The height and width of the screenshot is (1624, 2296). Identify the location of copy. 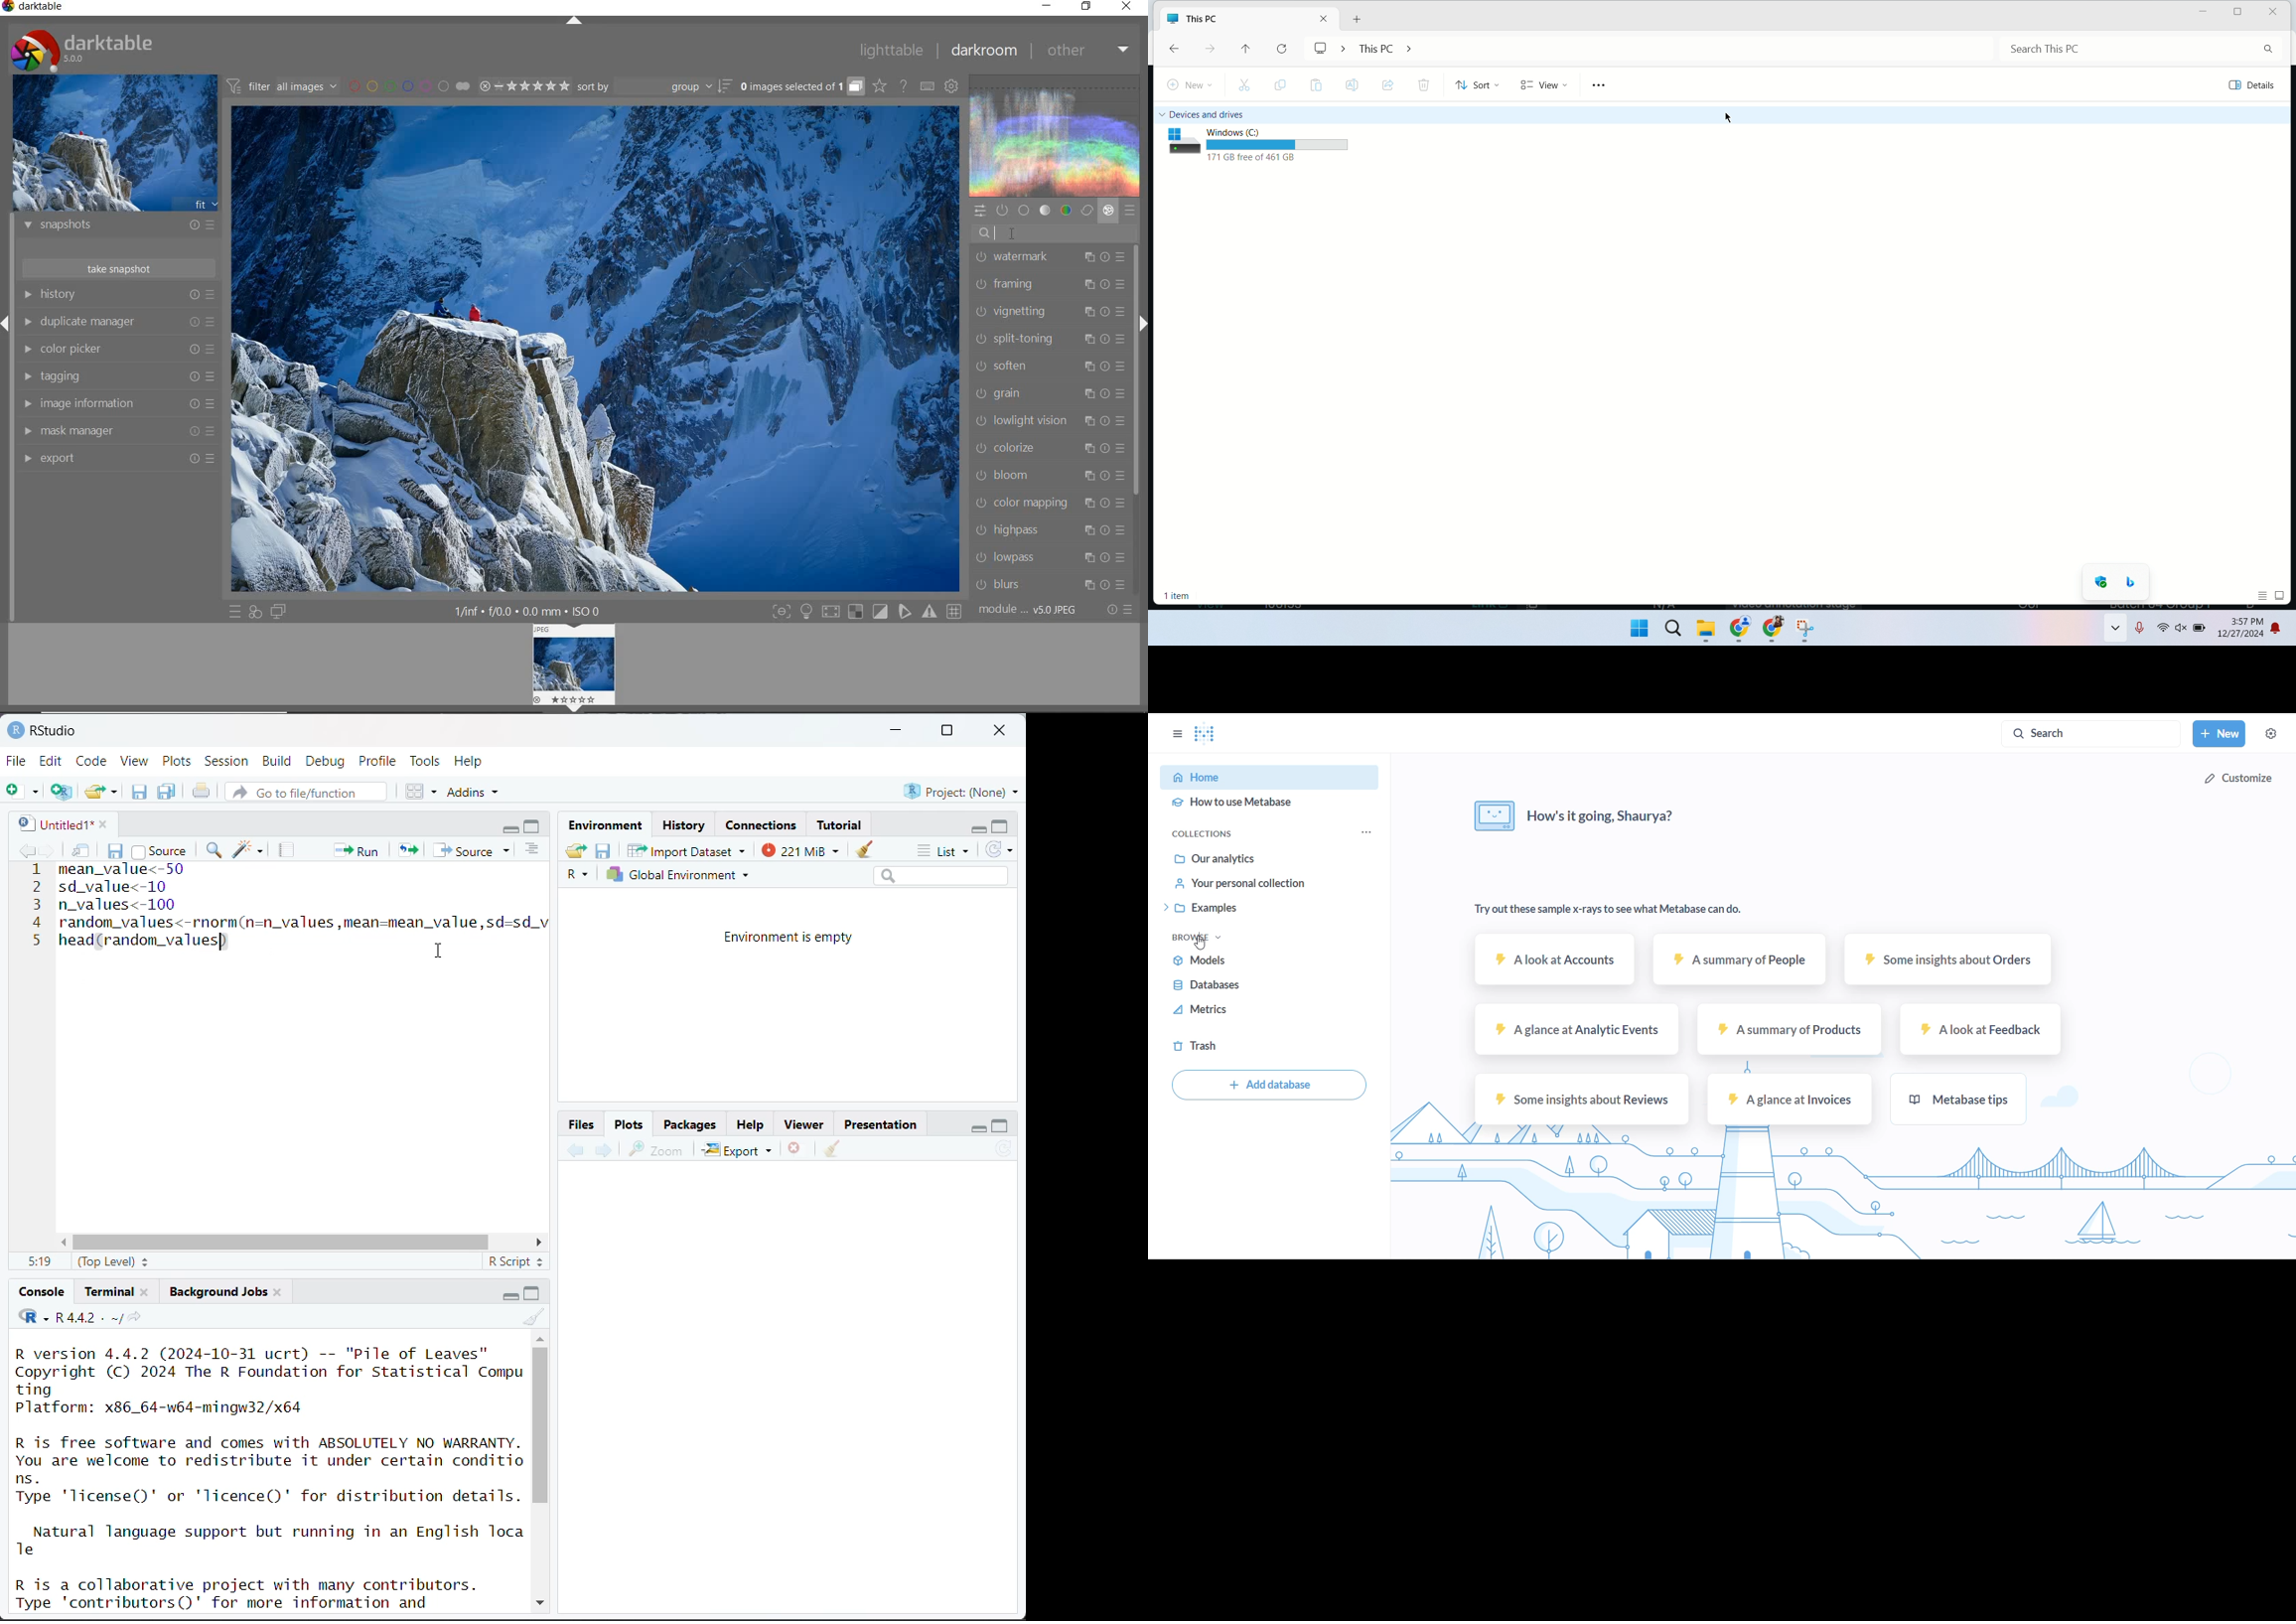
(1283, 84).